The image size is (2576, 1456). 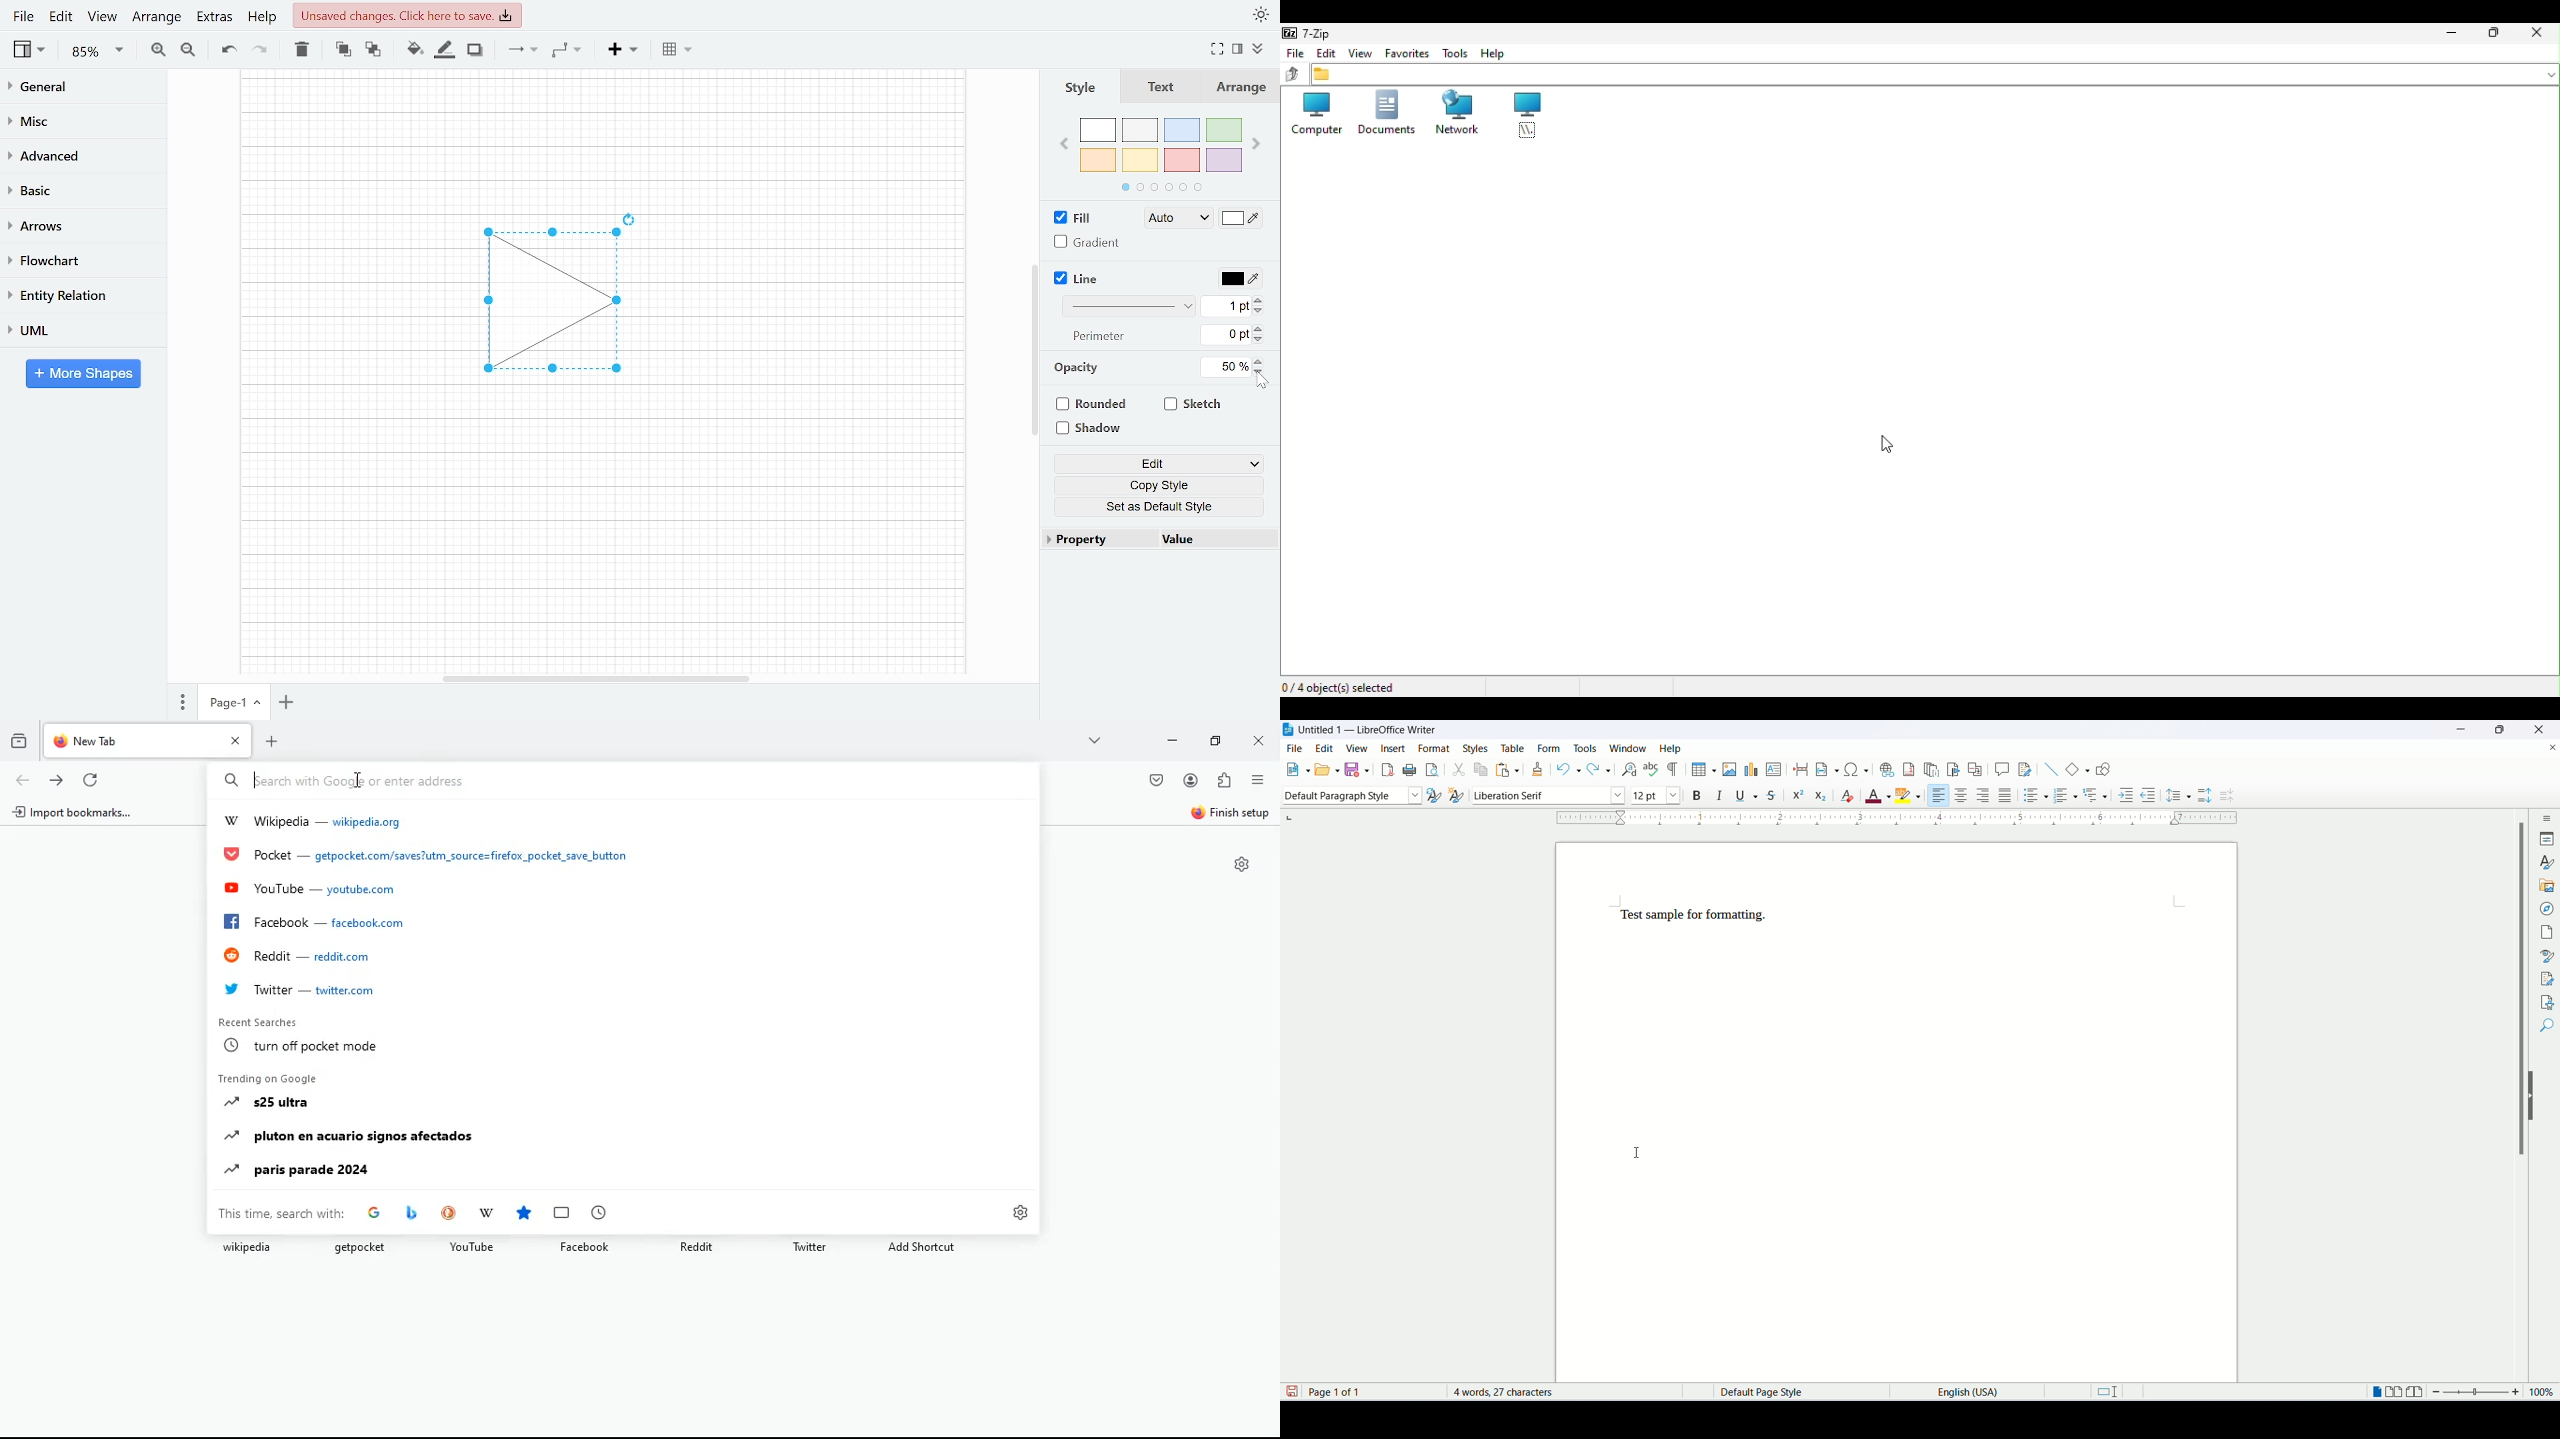 I want to click on This time, search with:, so click(x=281, y=1214).